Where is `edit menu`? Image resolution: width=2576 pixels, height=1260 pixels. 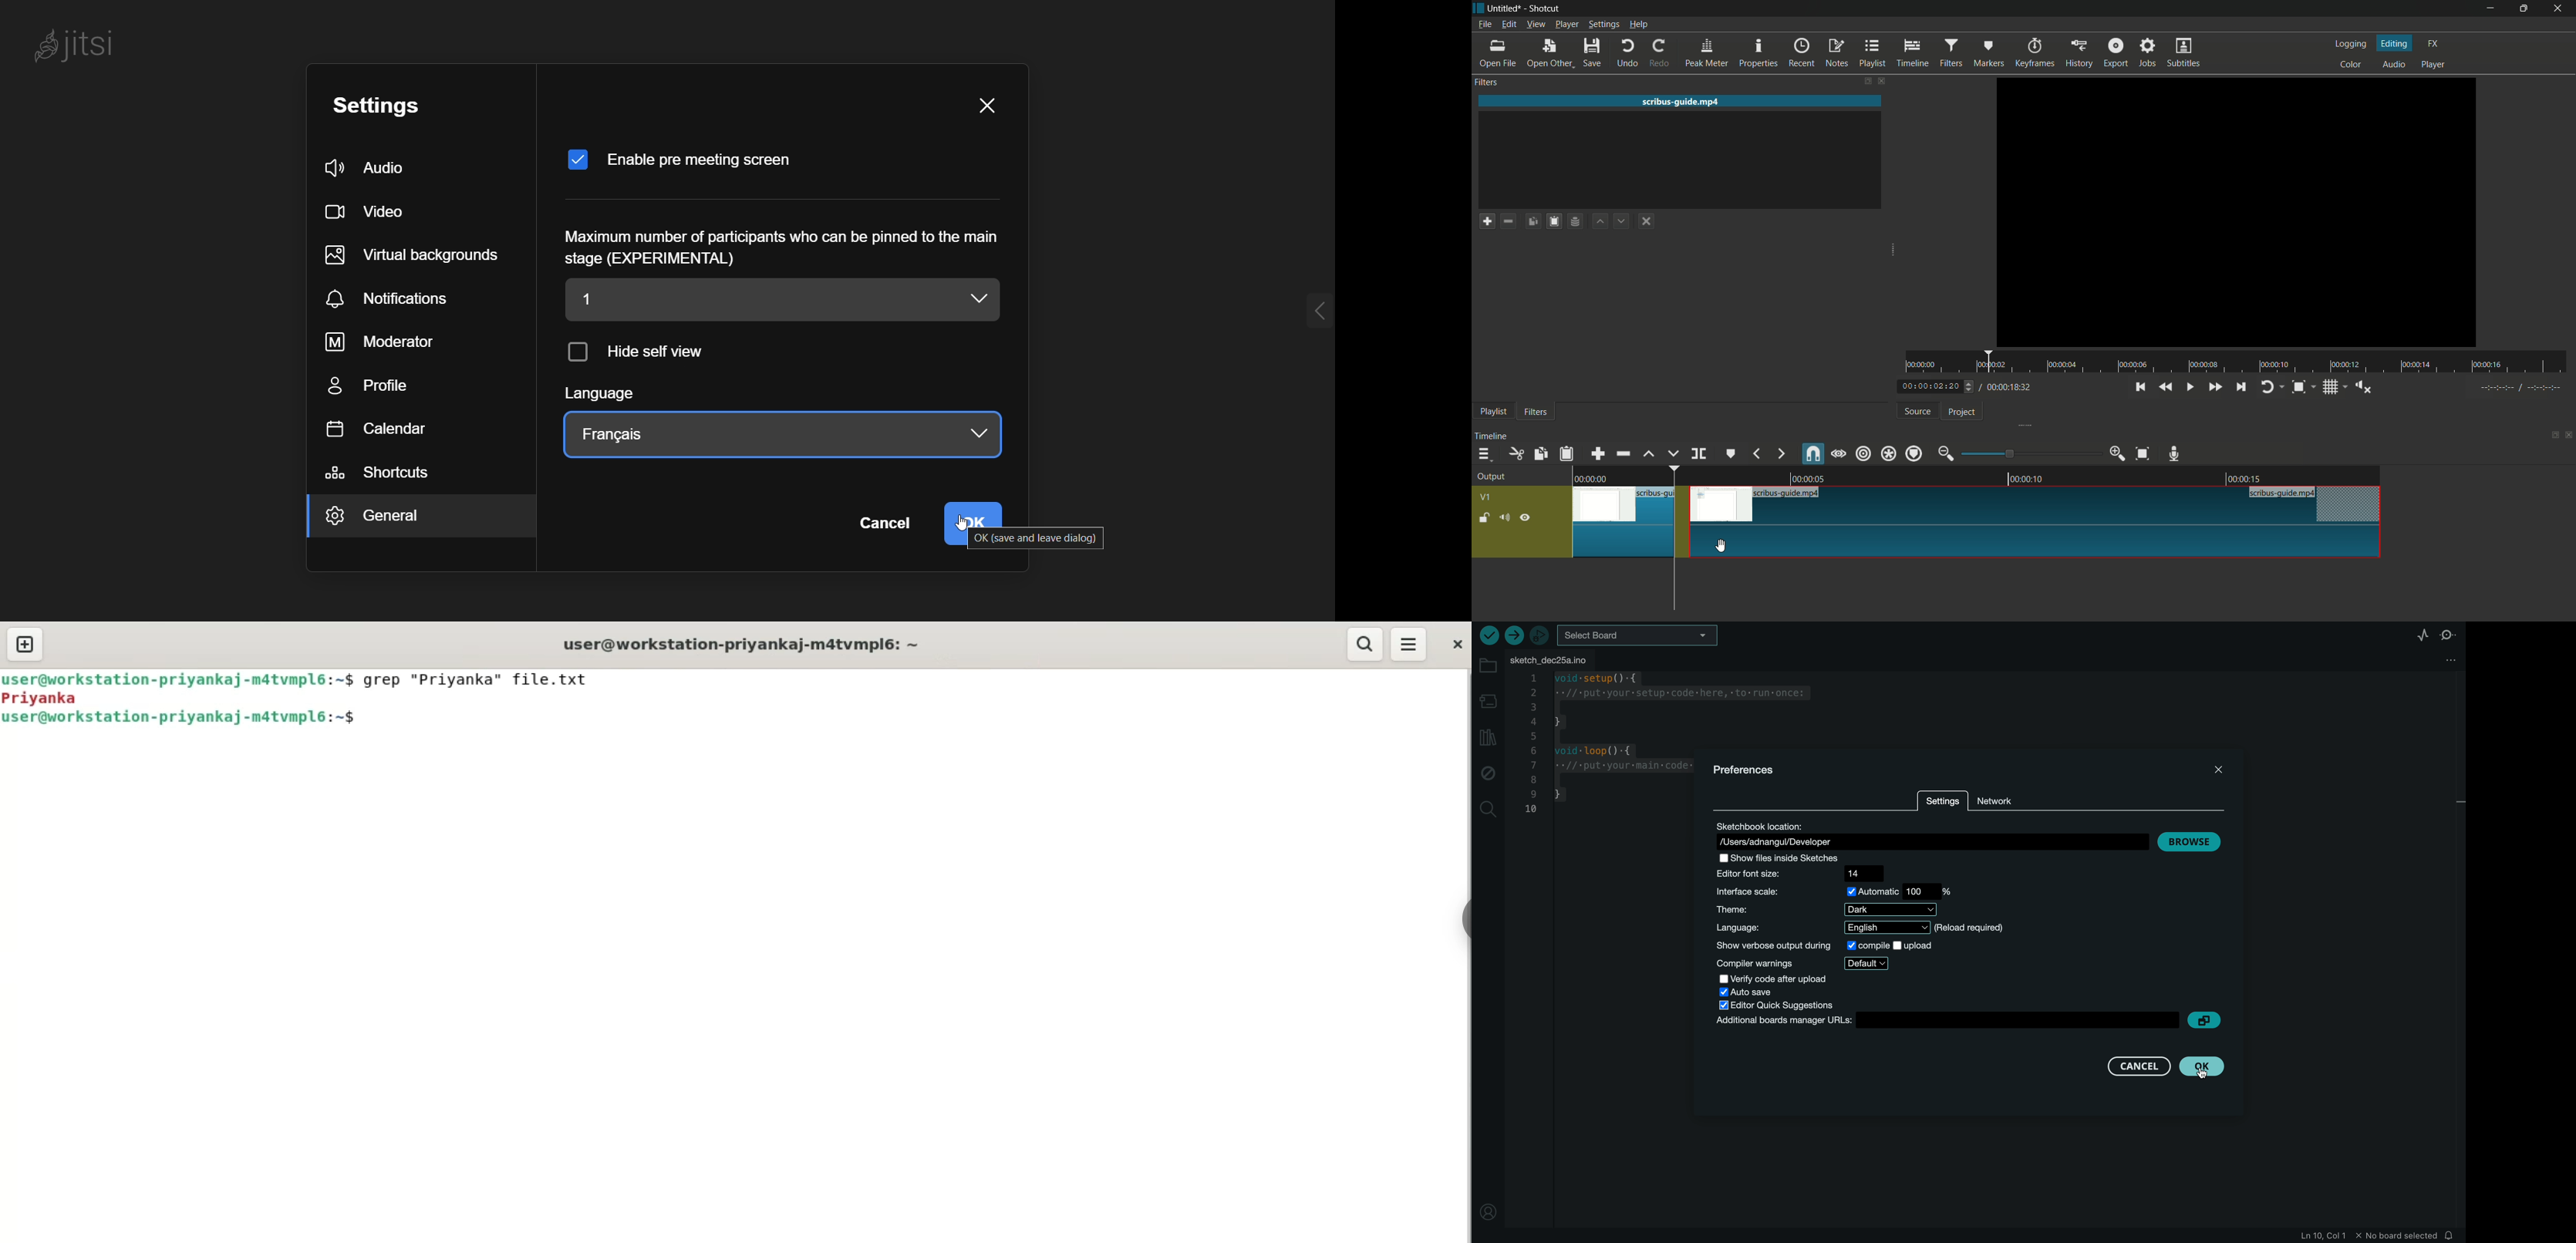
edit menu is located at coordinates (1508, 24).